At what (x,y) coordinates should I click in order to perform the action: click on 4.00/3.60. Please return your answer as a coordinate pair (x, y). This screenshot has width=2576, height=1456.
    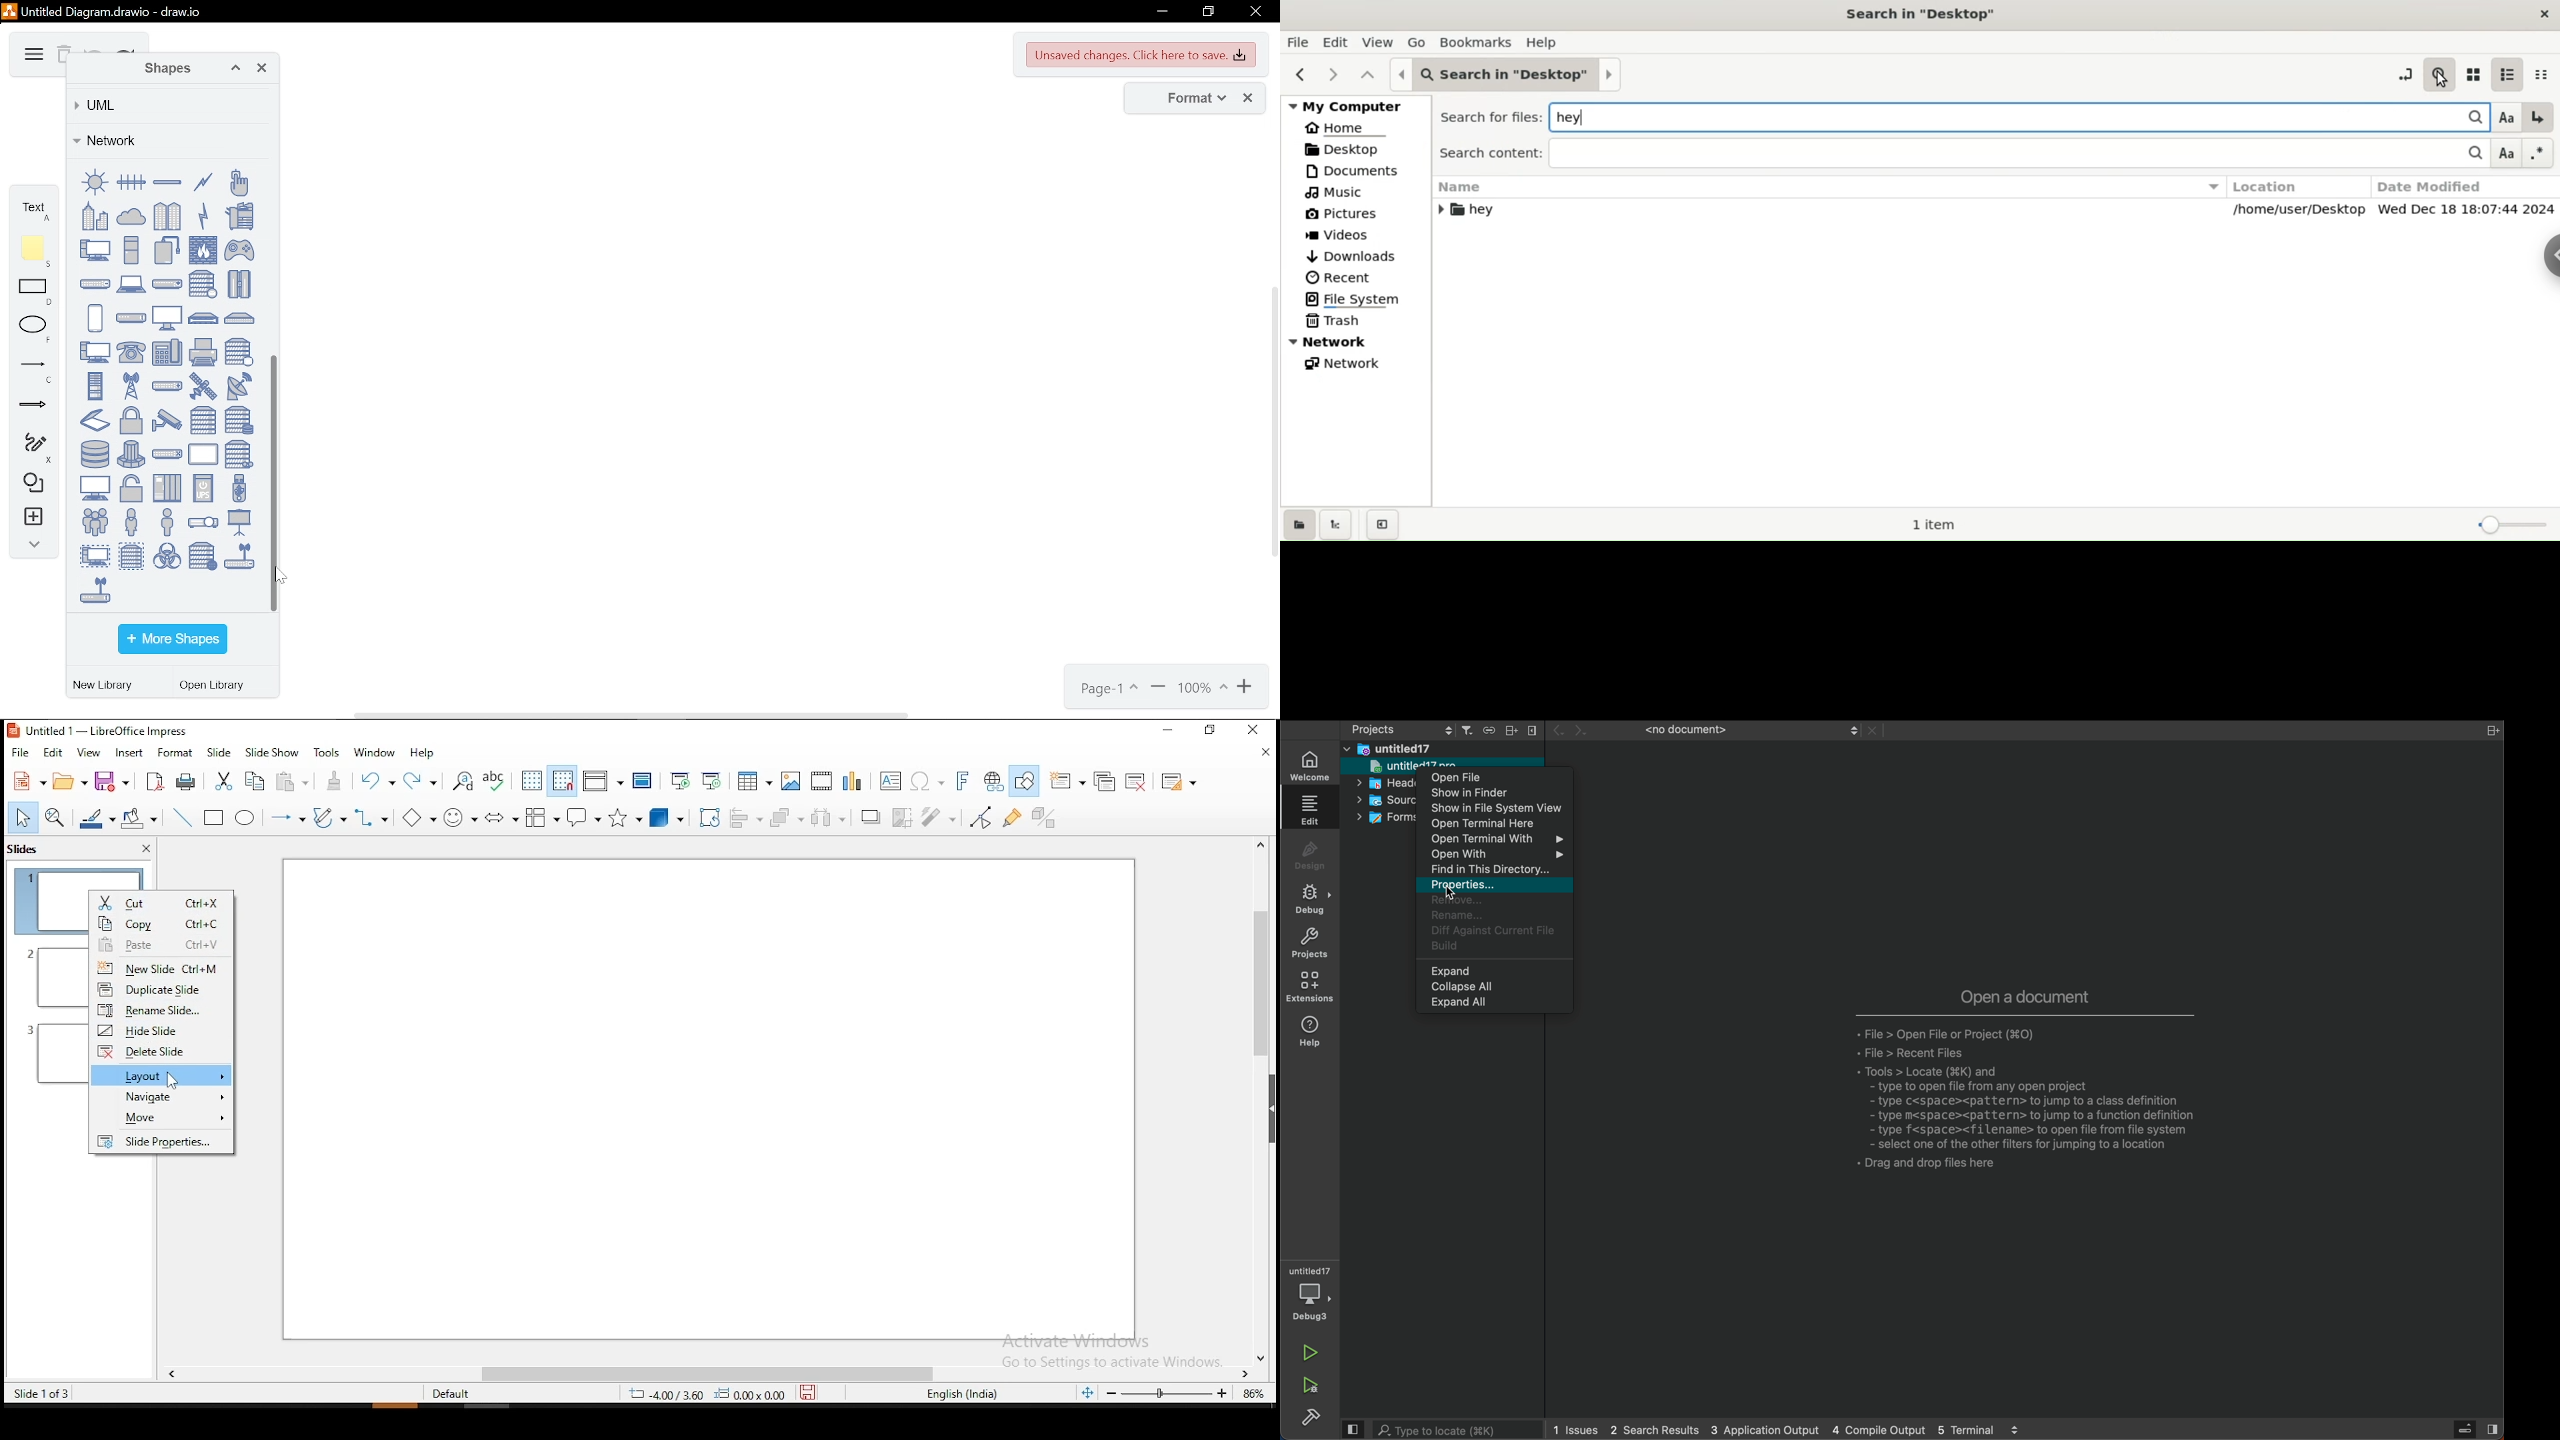
    Looking at the image, I should click on (668, 1395).